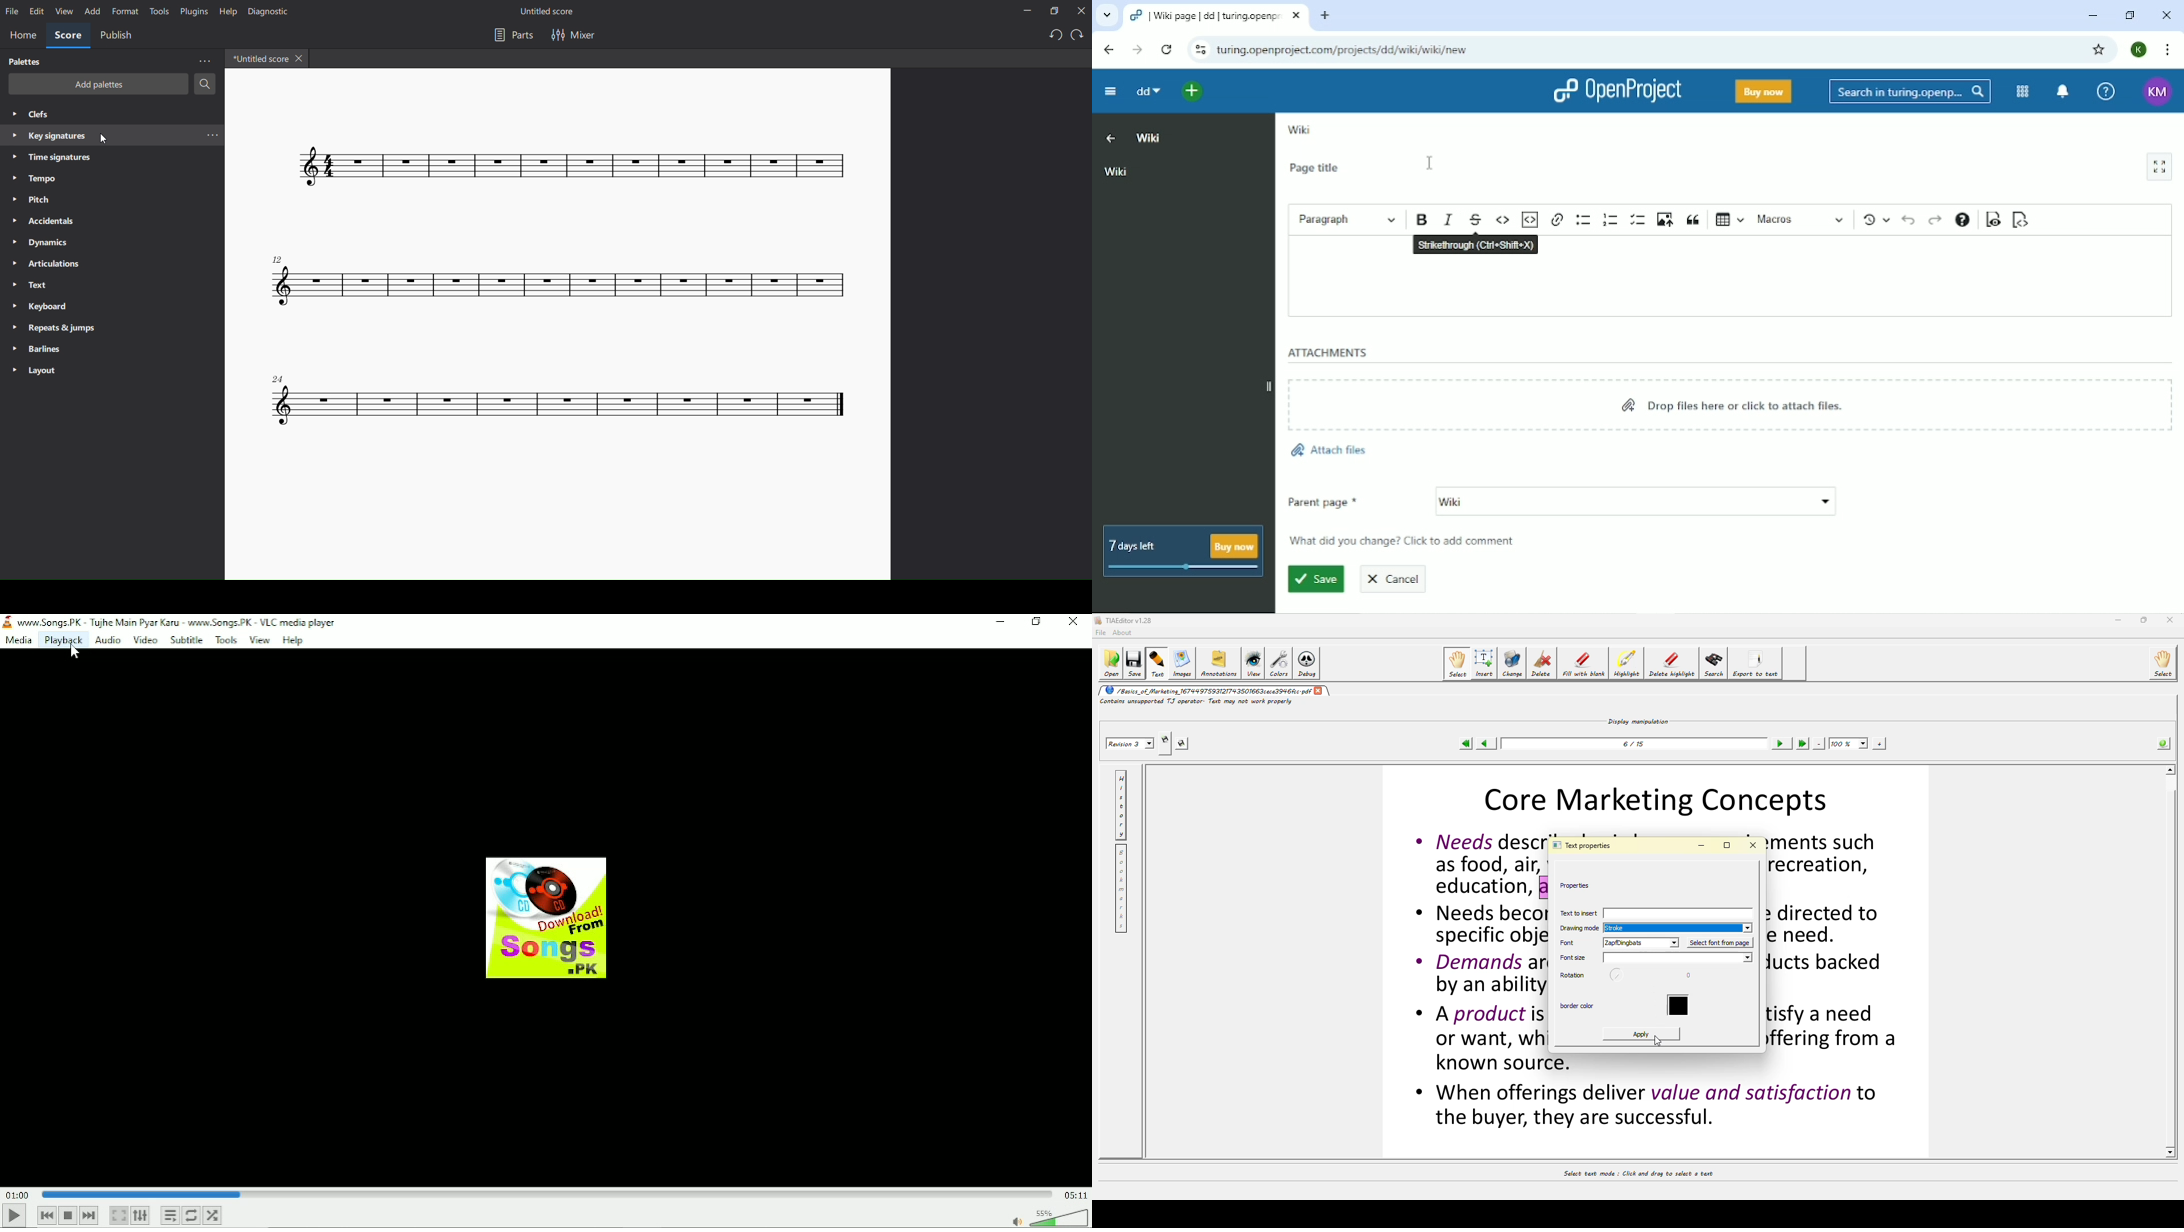 This screenshot has height=1232, width=2184. Describe the element at coordinates (214, 138) in the screenshot. I see `more key signatures options` at that location.